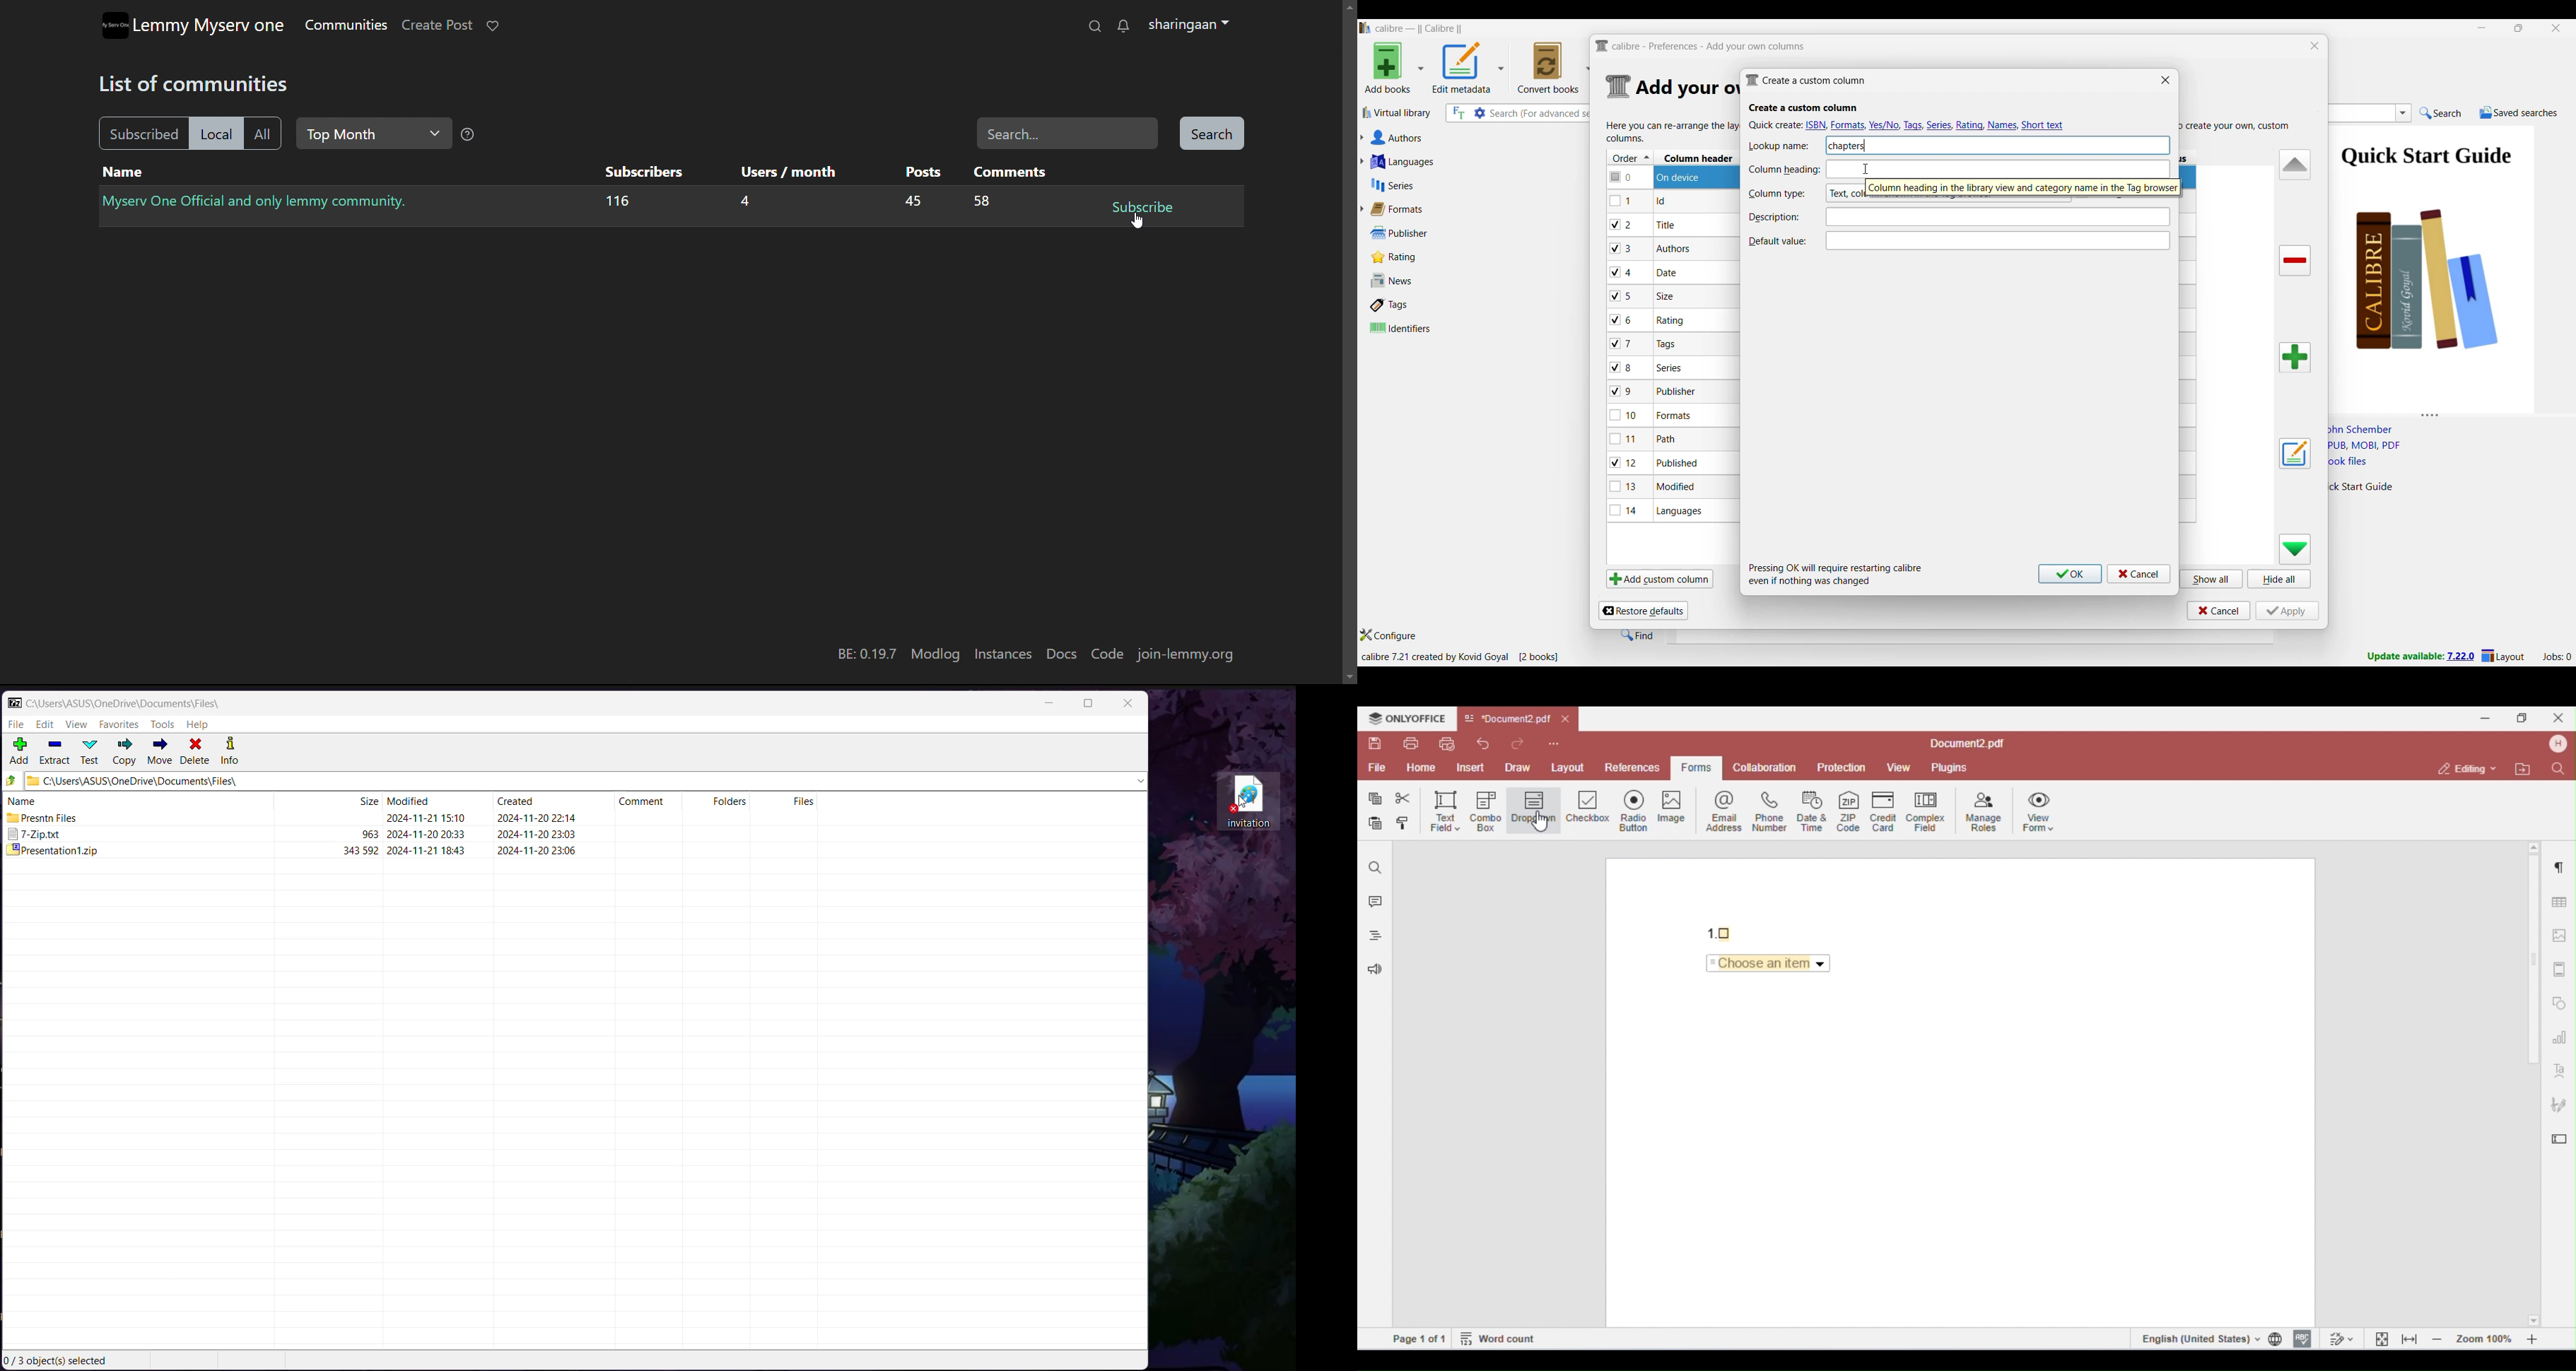  Describe the element at coordinates (17, 723) in the screenshot. I see `File` at that location.